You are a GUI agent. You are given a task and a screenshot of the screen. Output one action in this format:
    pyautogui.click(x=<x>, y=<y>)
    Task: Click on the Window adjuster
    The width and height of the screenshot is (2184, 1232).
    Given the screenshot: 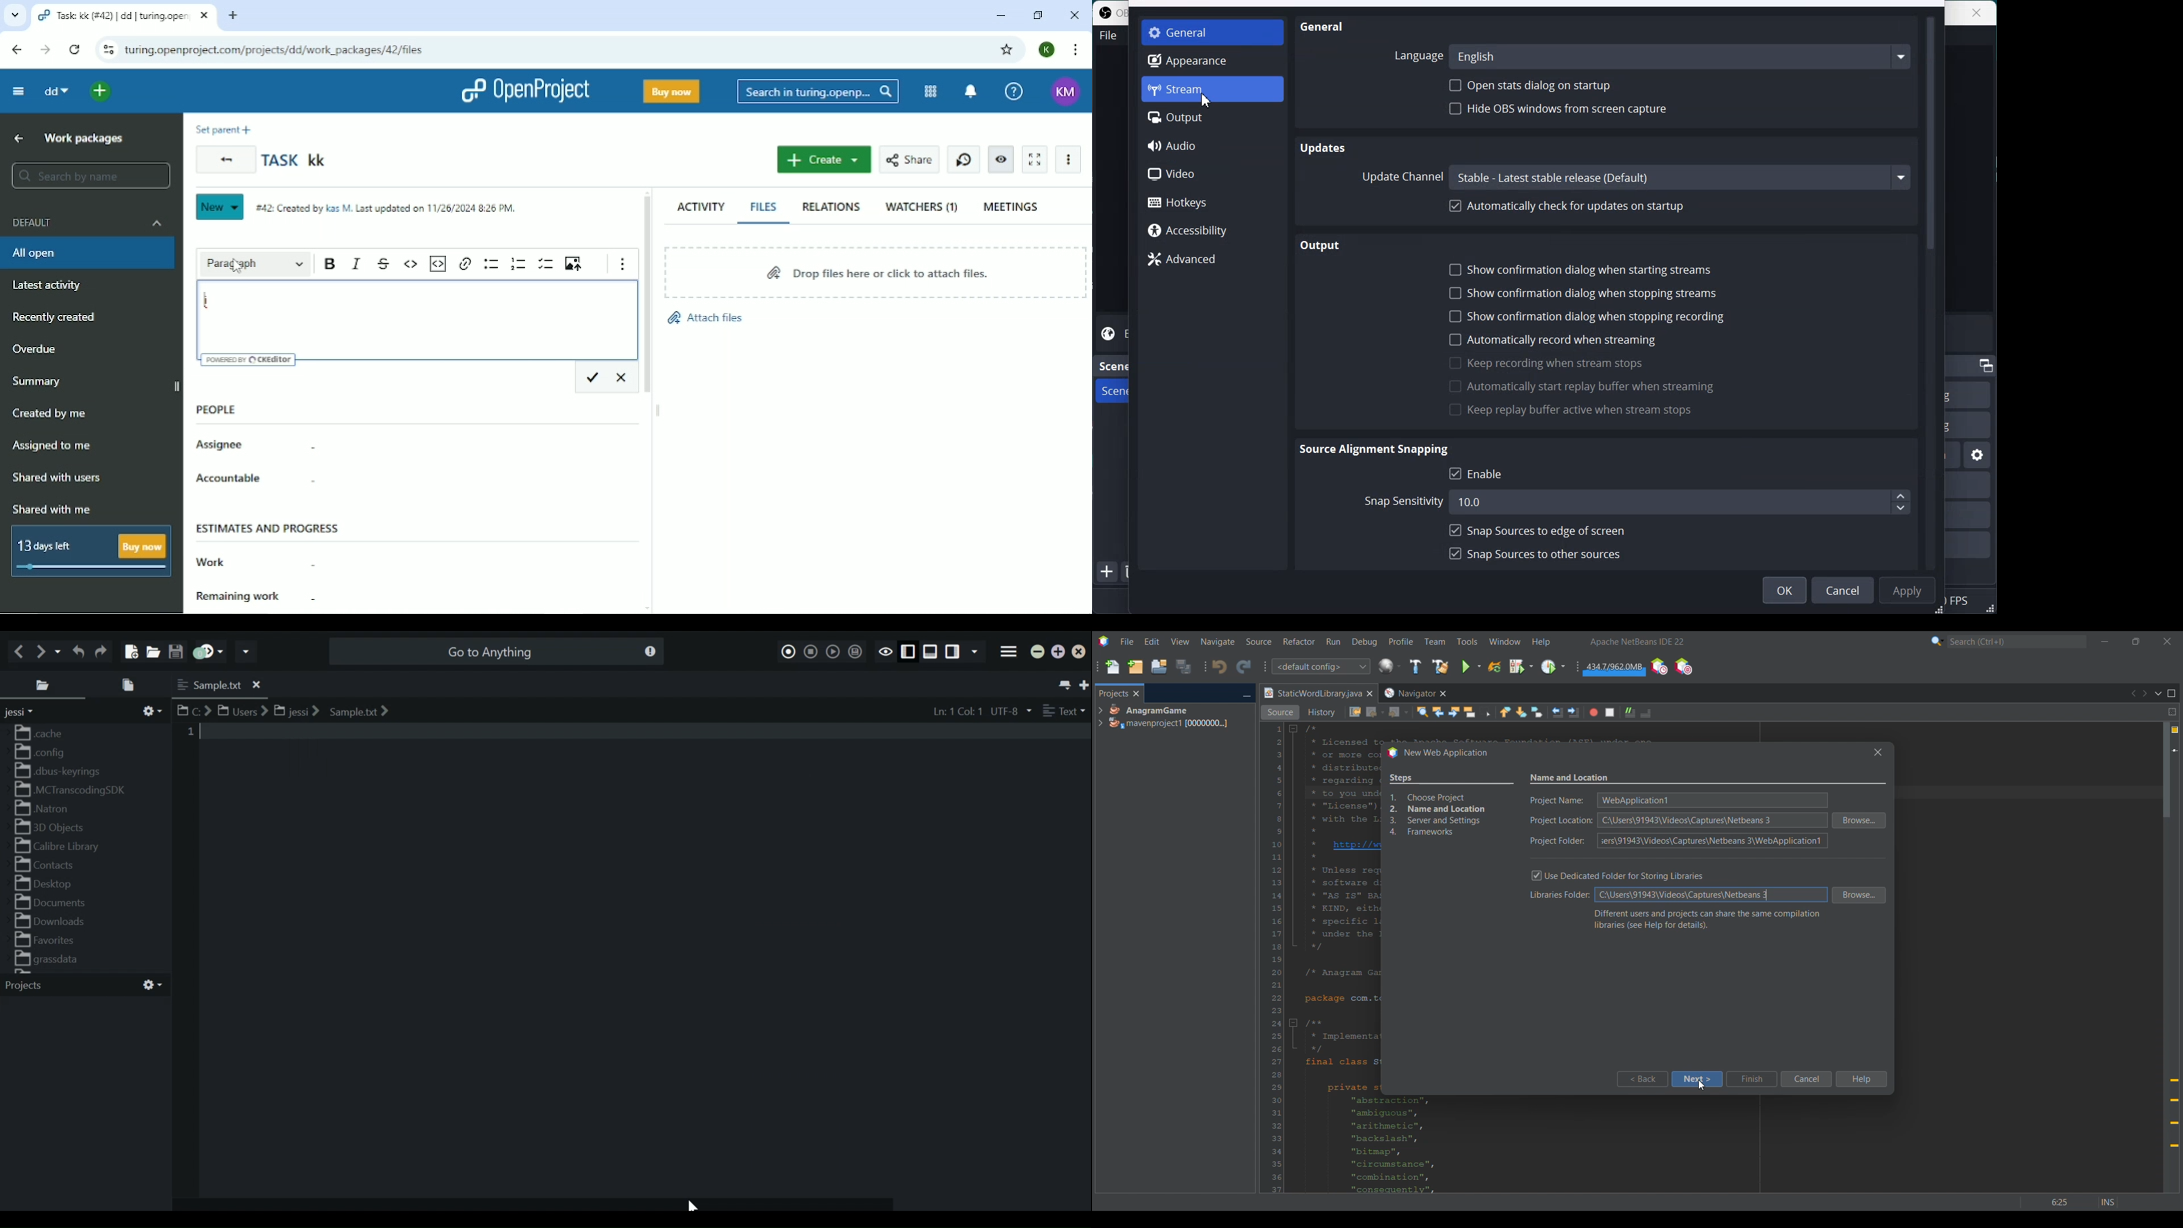 What is the action you would take?
    pyautogui.click(x=1940, y=609)
    